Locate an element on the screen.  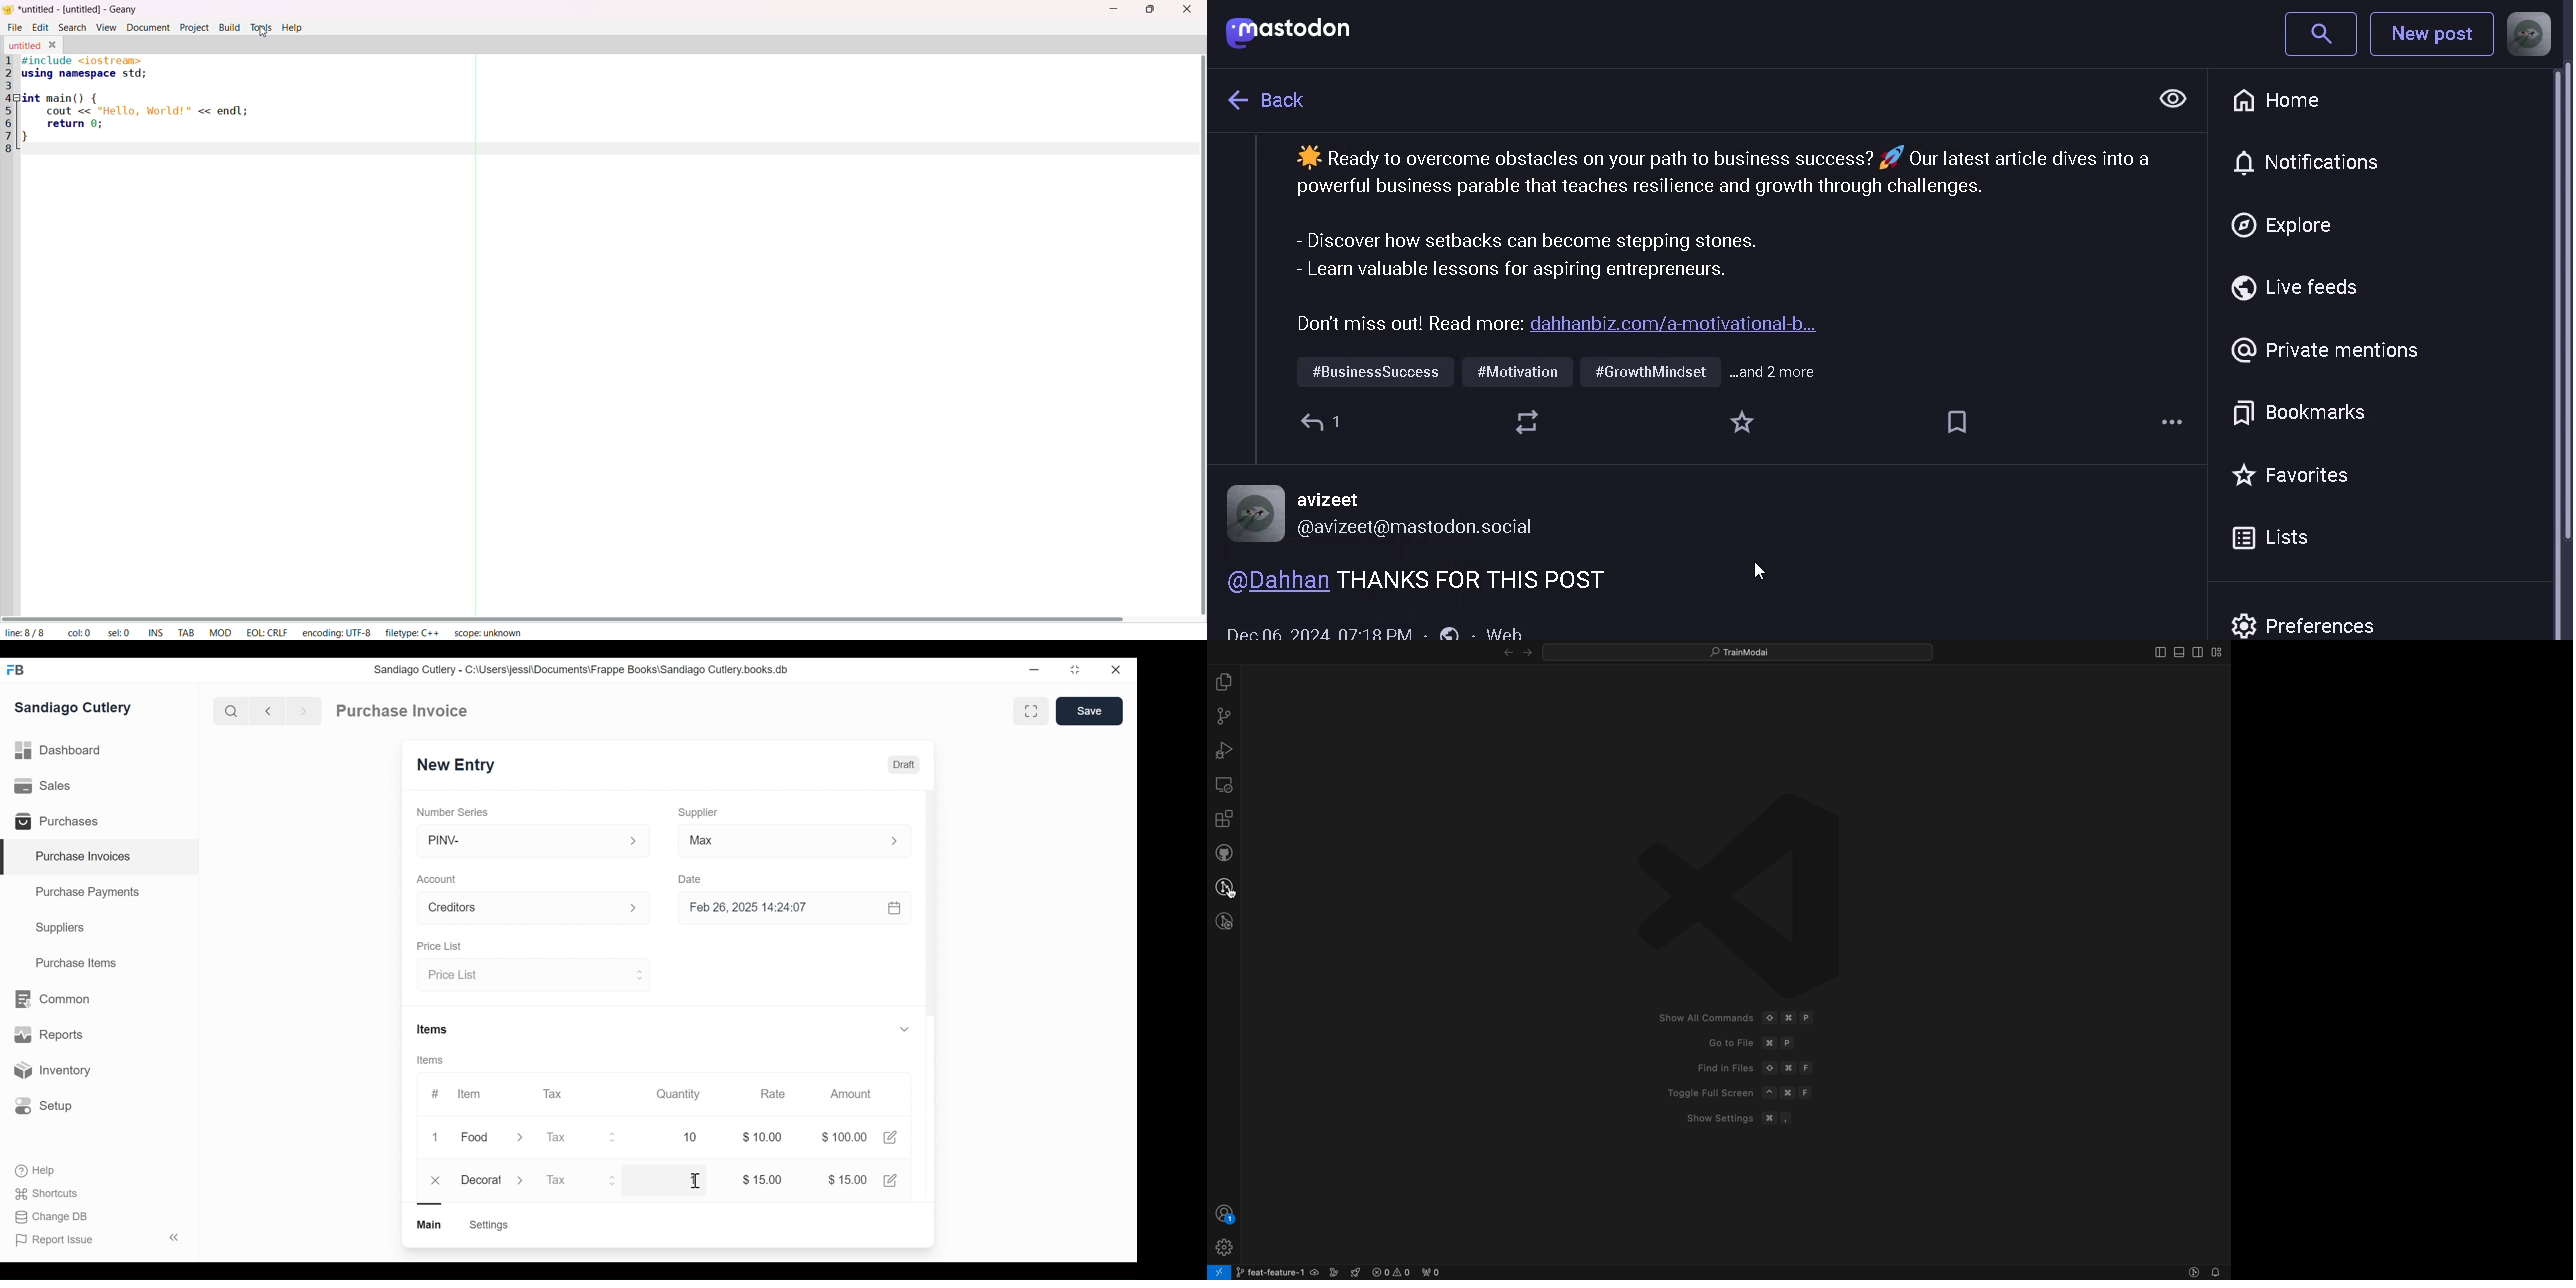
More is located at coordinates (2171, 416).